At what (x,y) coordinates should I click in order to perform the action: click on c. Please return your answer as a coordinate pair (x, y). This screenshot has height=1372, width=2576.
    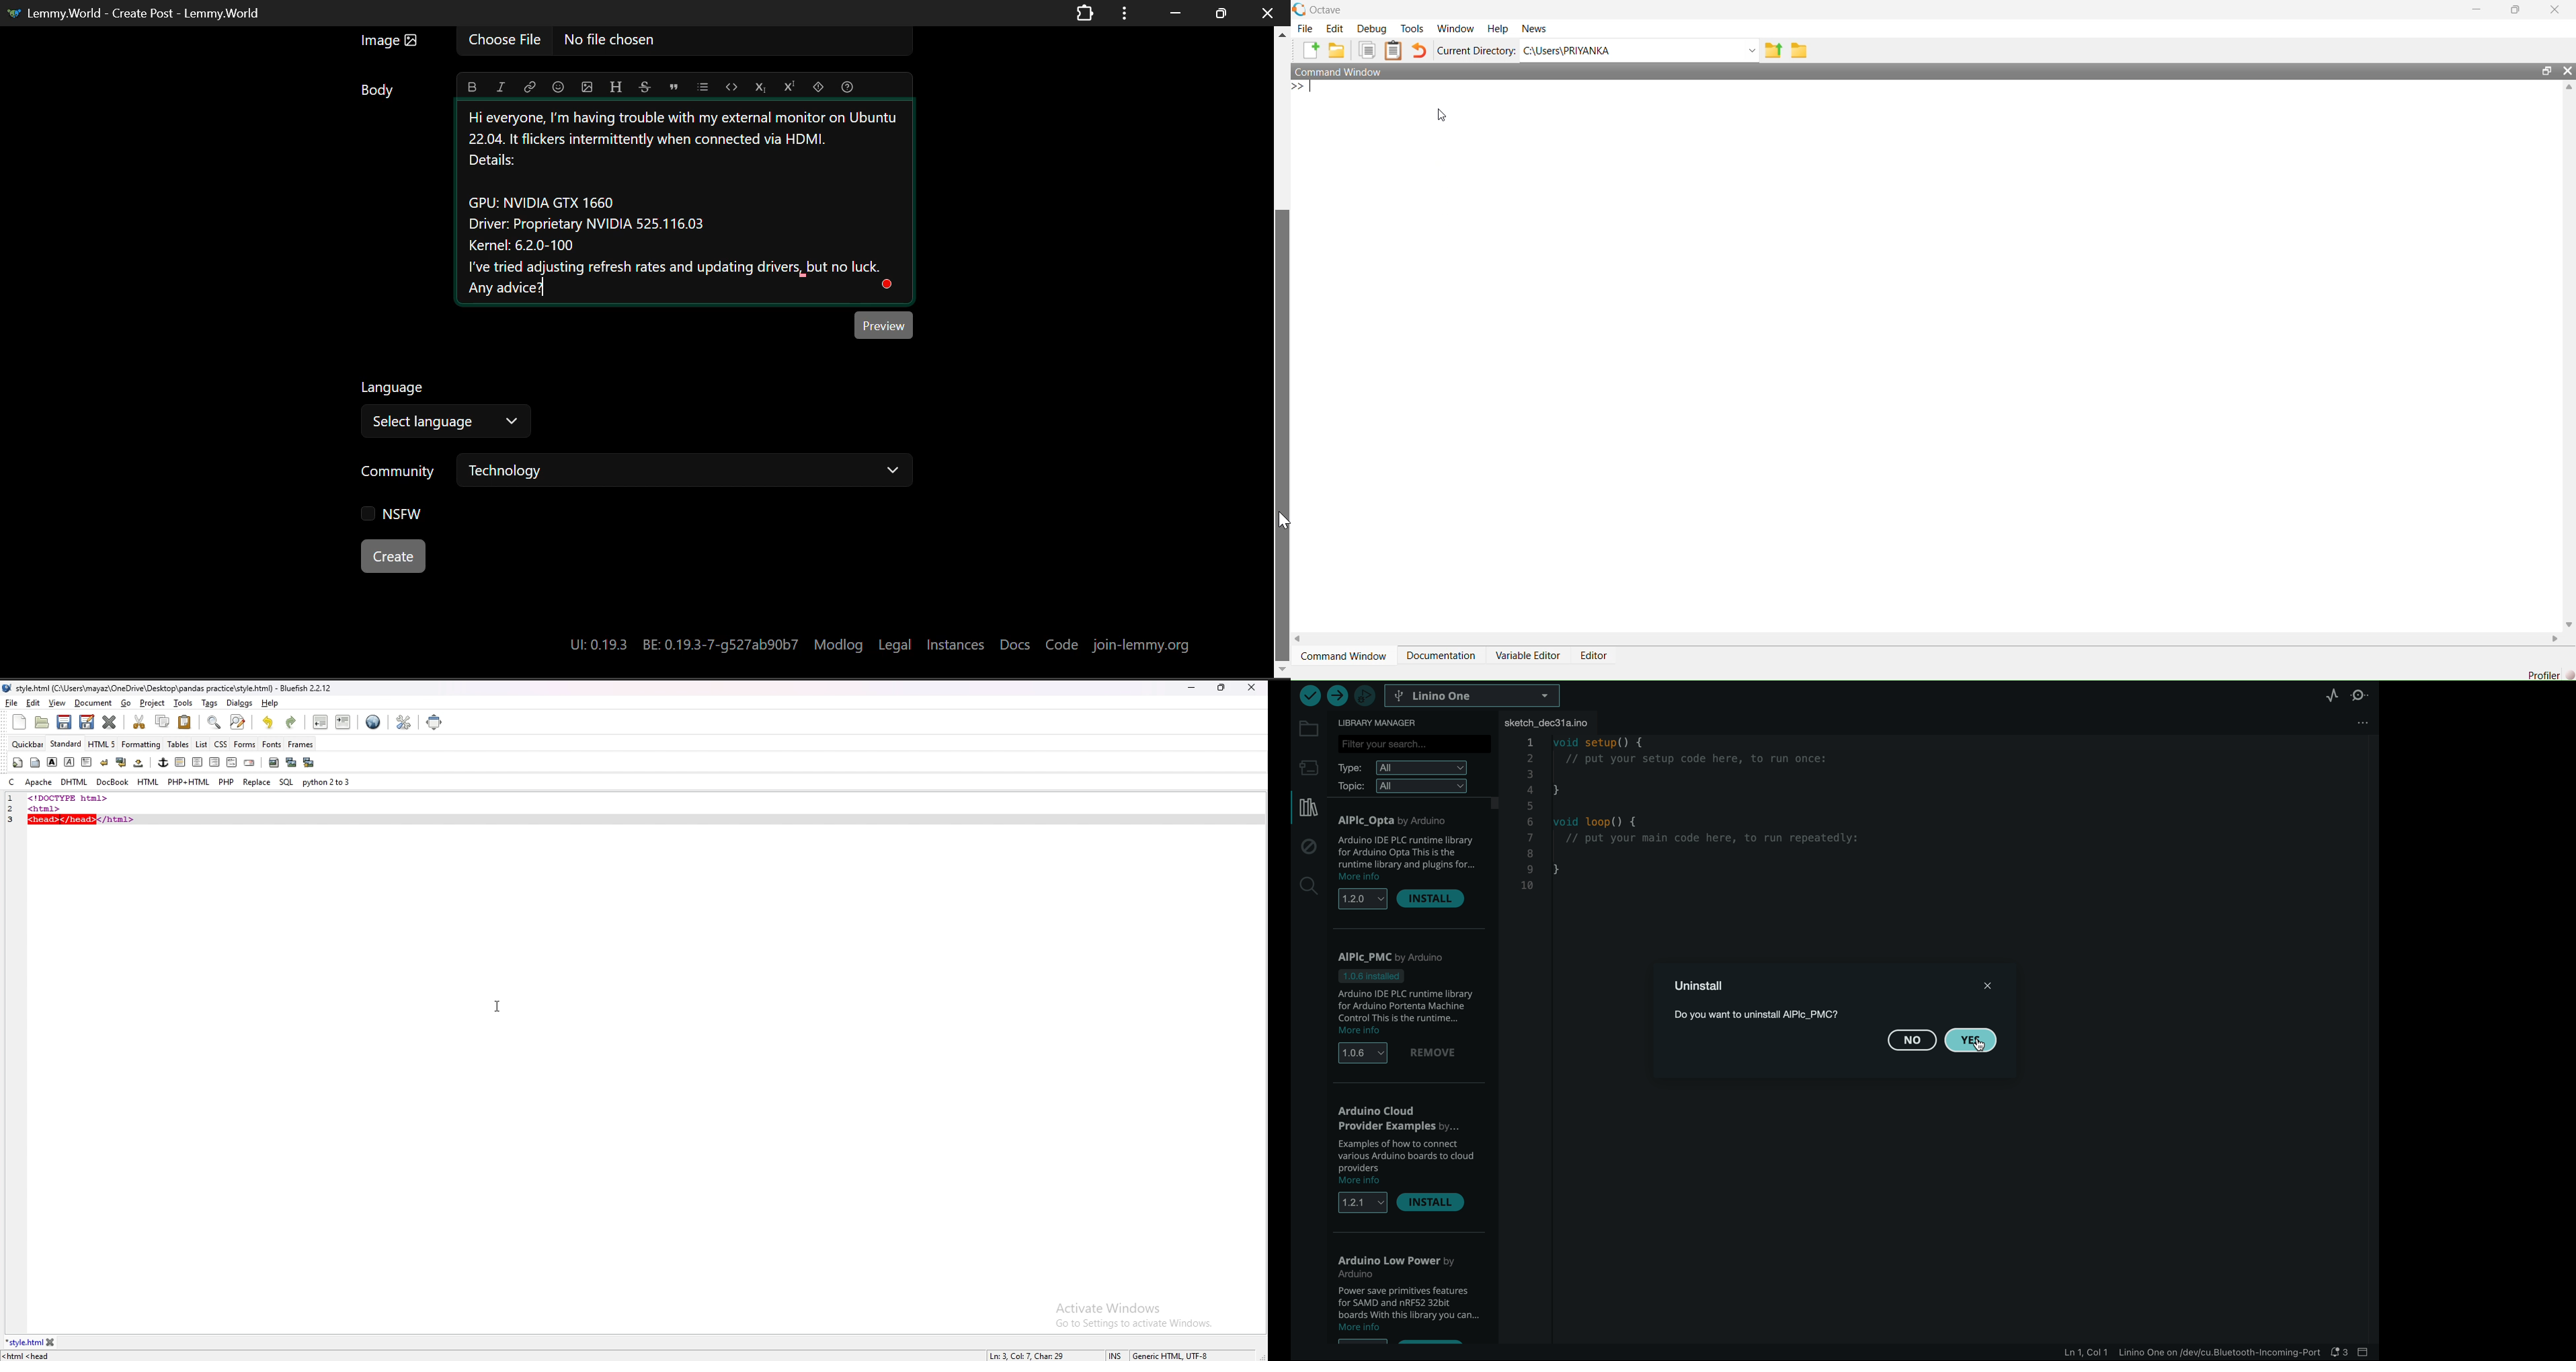
    Looking at the image, I should click on (11, 782).